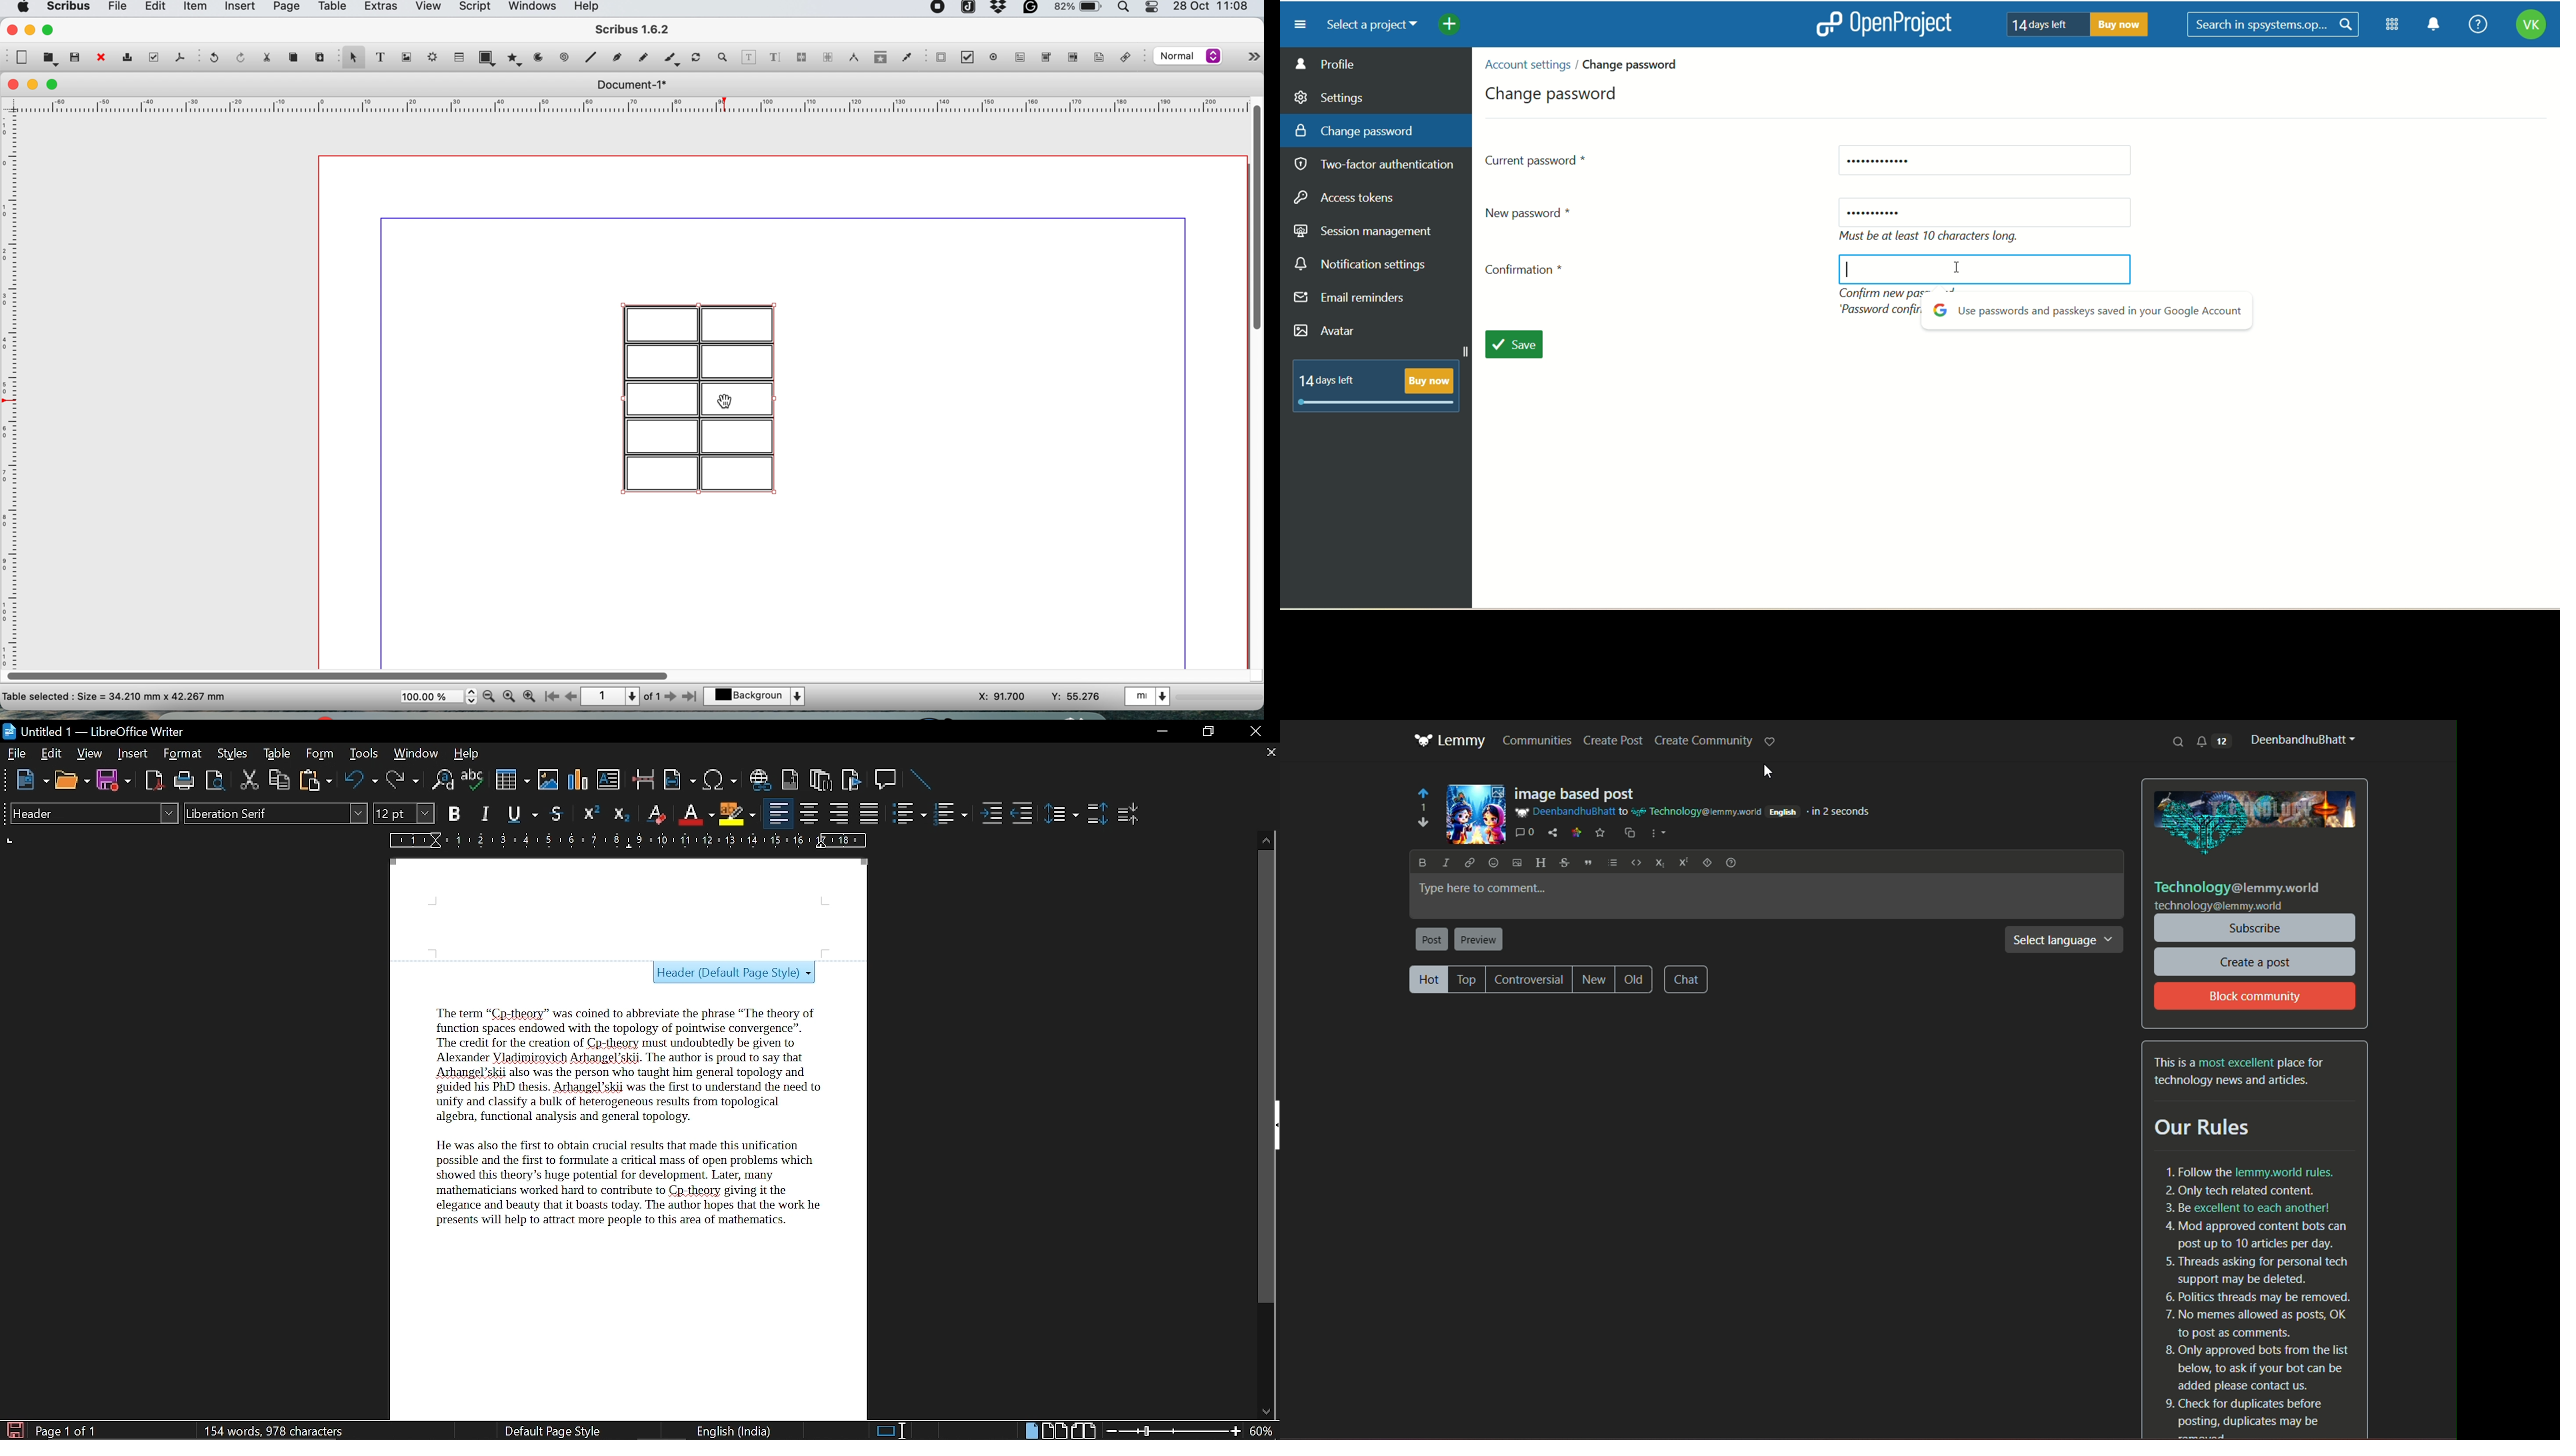  I want to click on new password, so click(1535, 212).